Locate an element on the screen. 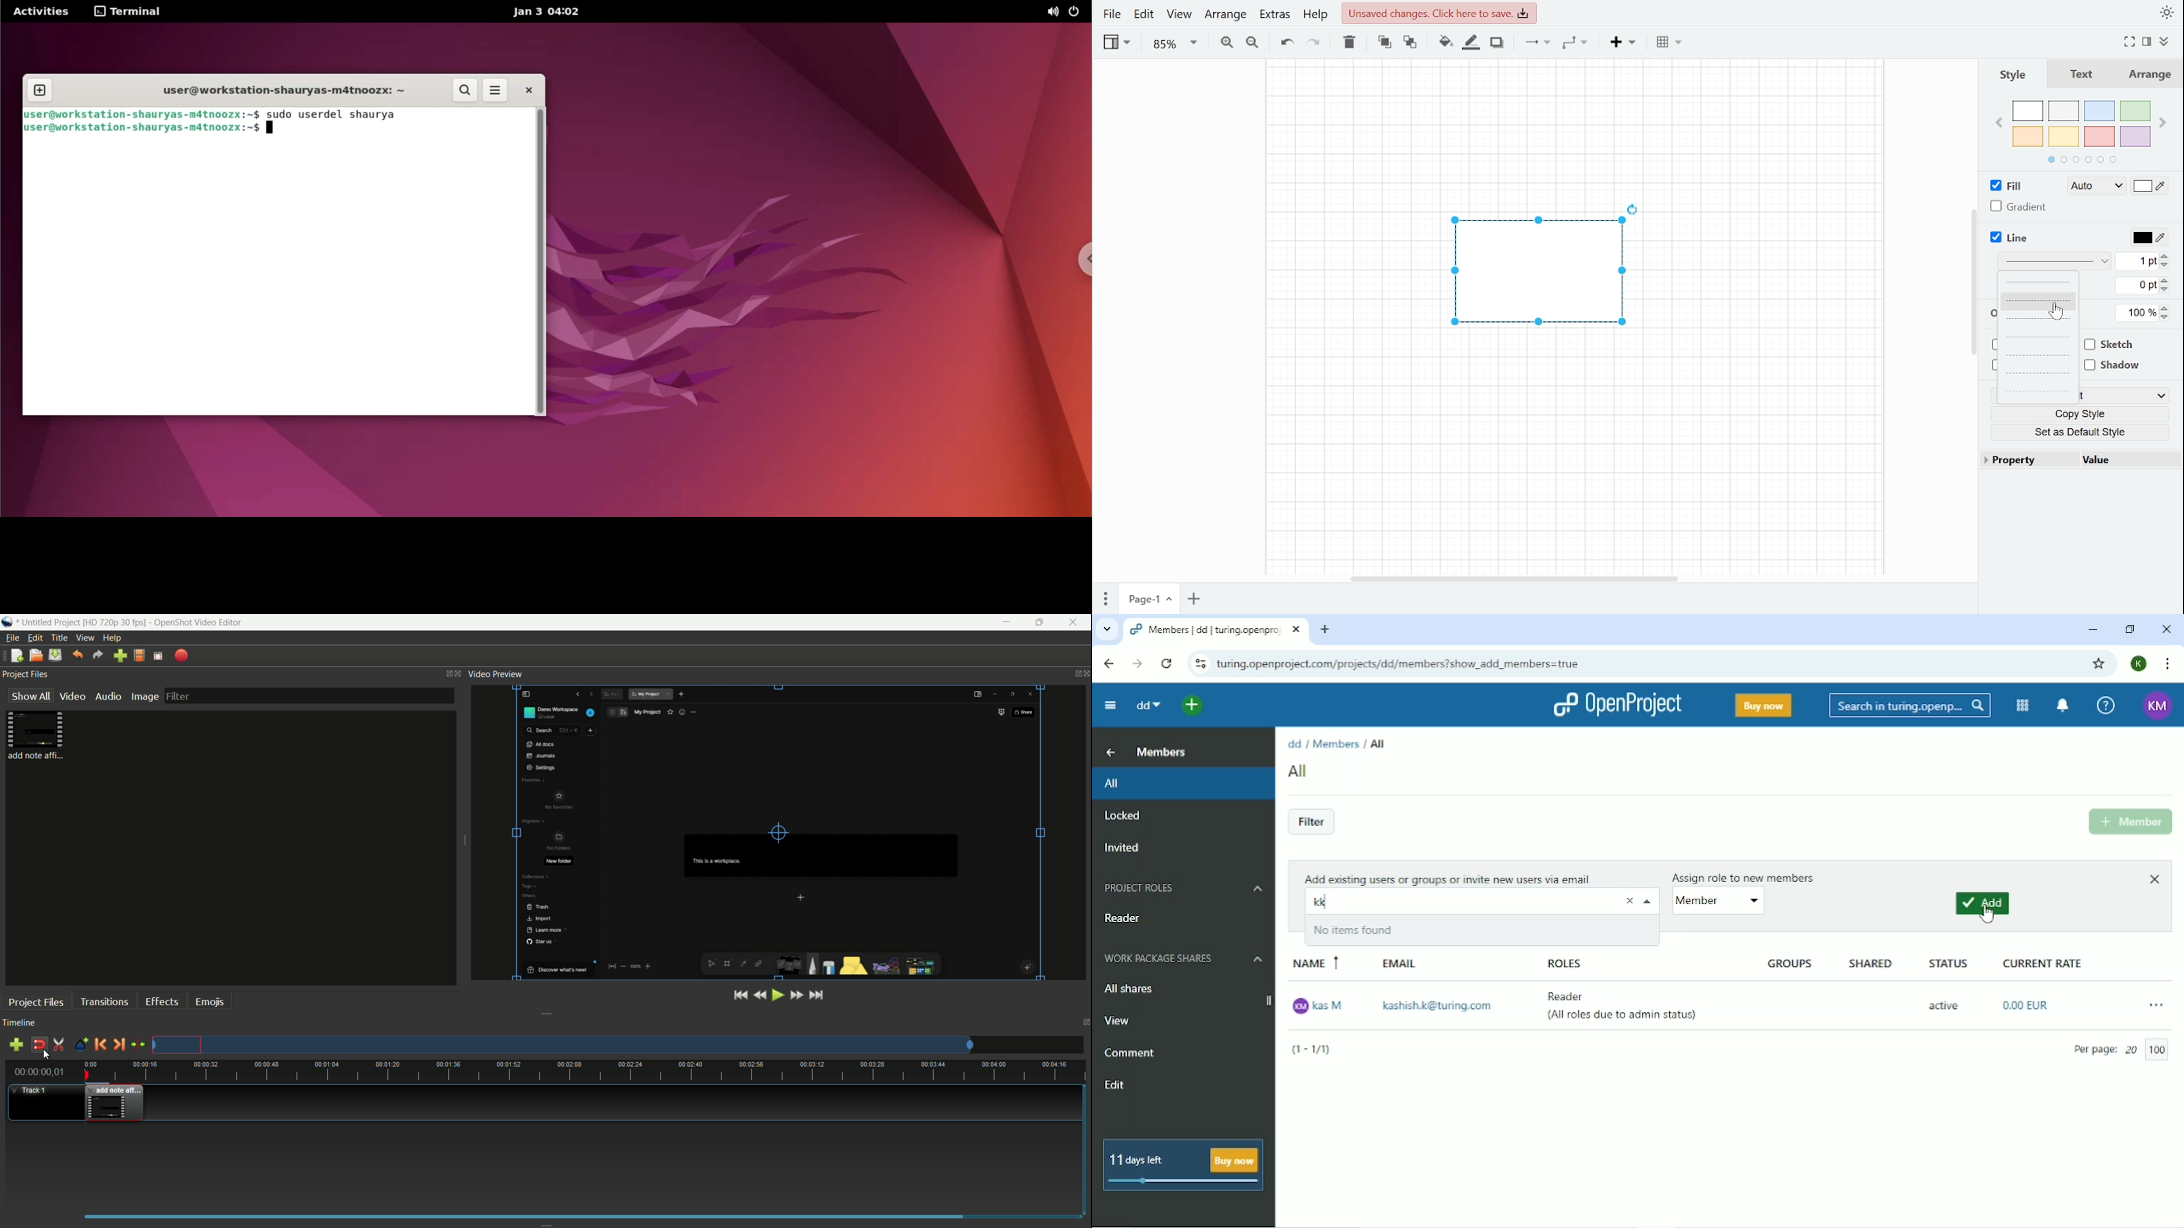 This screenshot has width=2184, height=1232. track1 is located at coordinates (31, 1090).